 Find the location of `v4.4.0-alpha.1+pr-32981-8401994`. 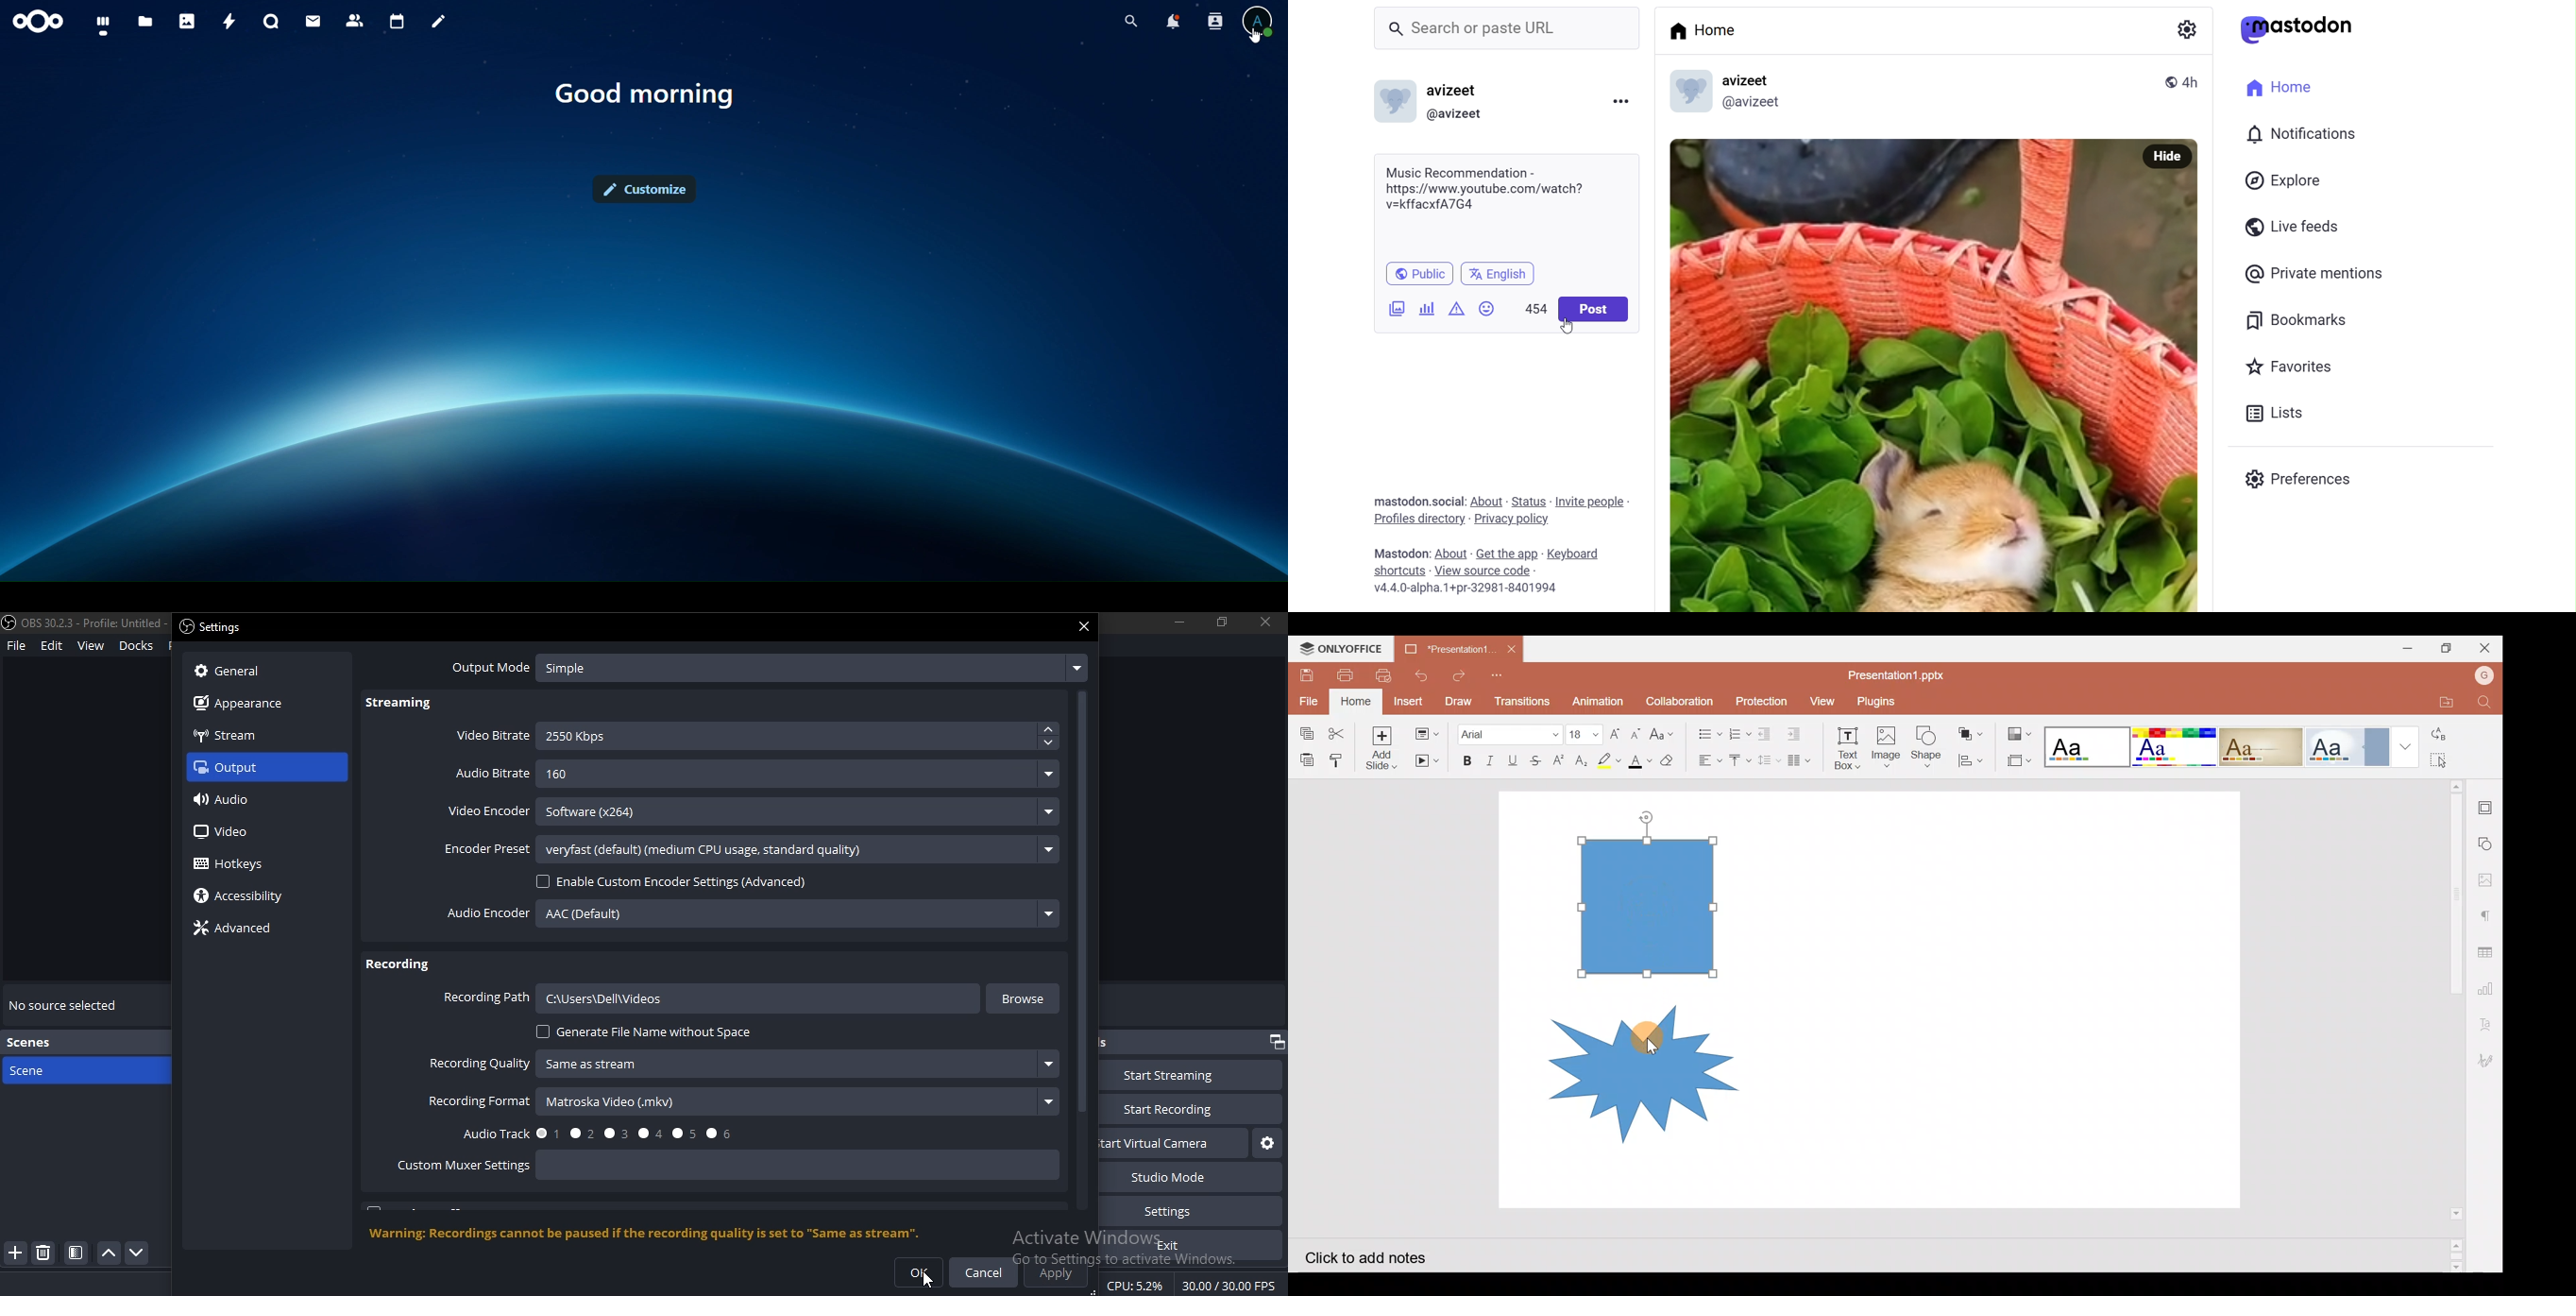

v4.4.0-alpha.1+pr-32981-8401994 is located at coordinates (1457, 587).